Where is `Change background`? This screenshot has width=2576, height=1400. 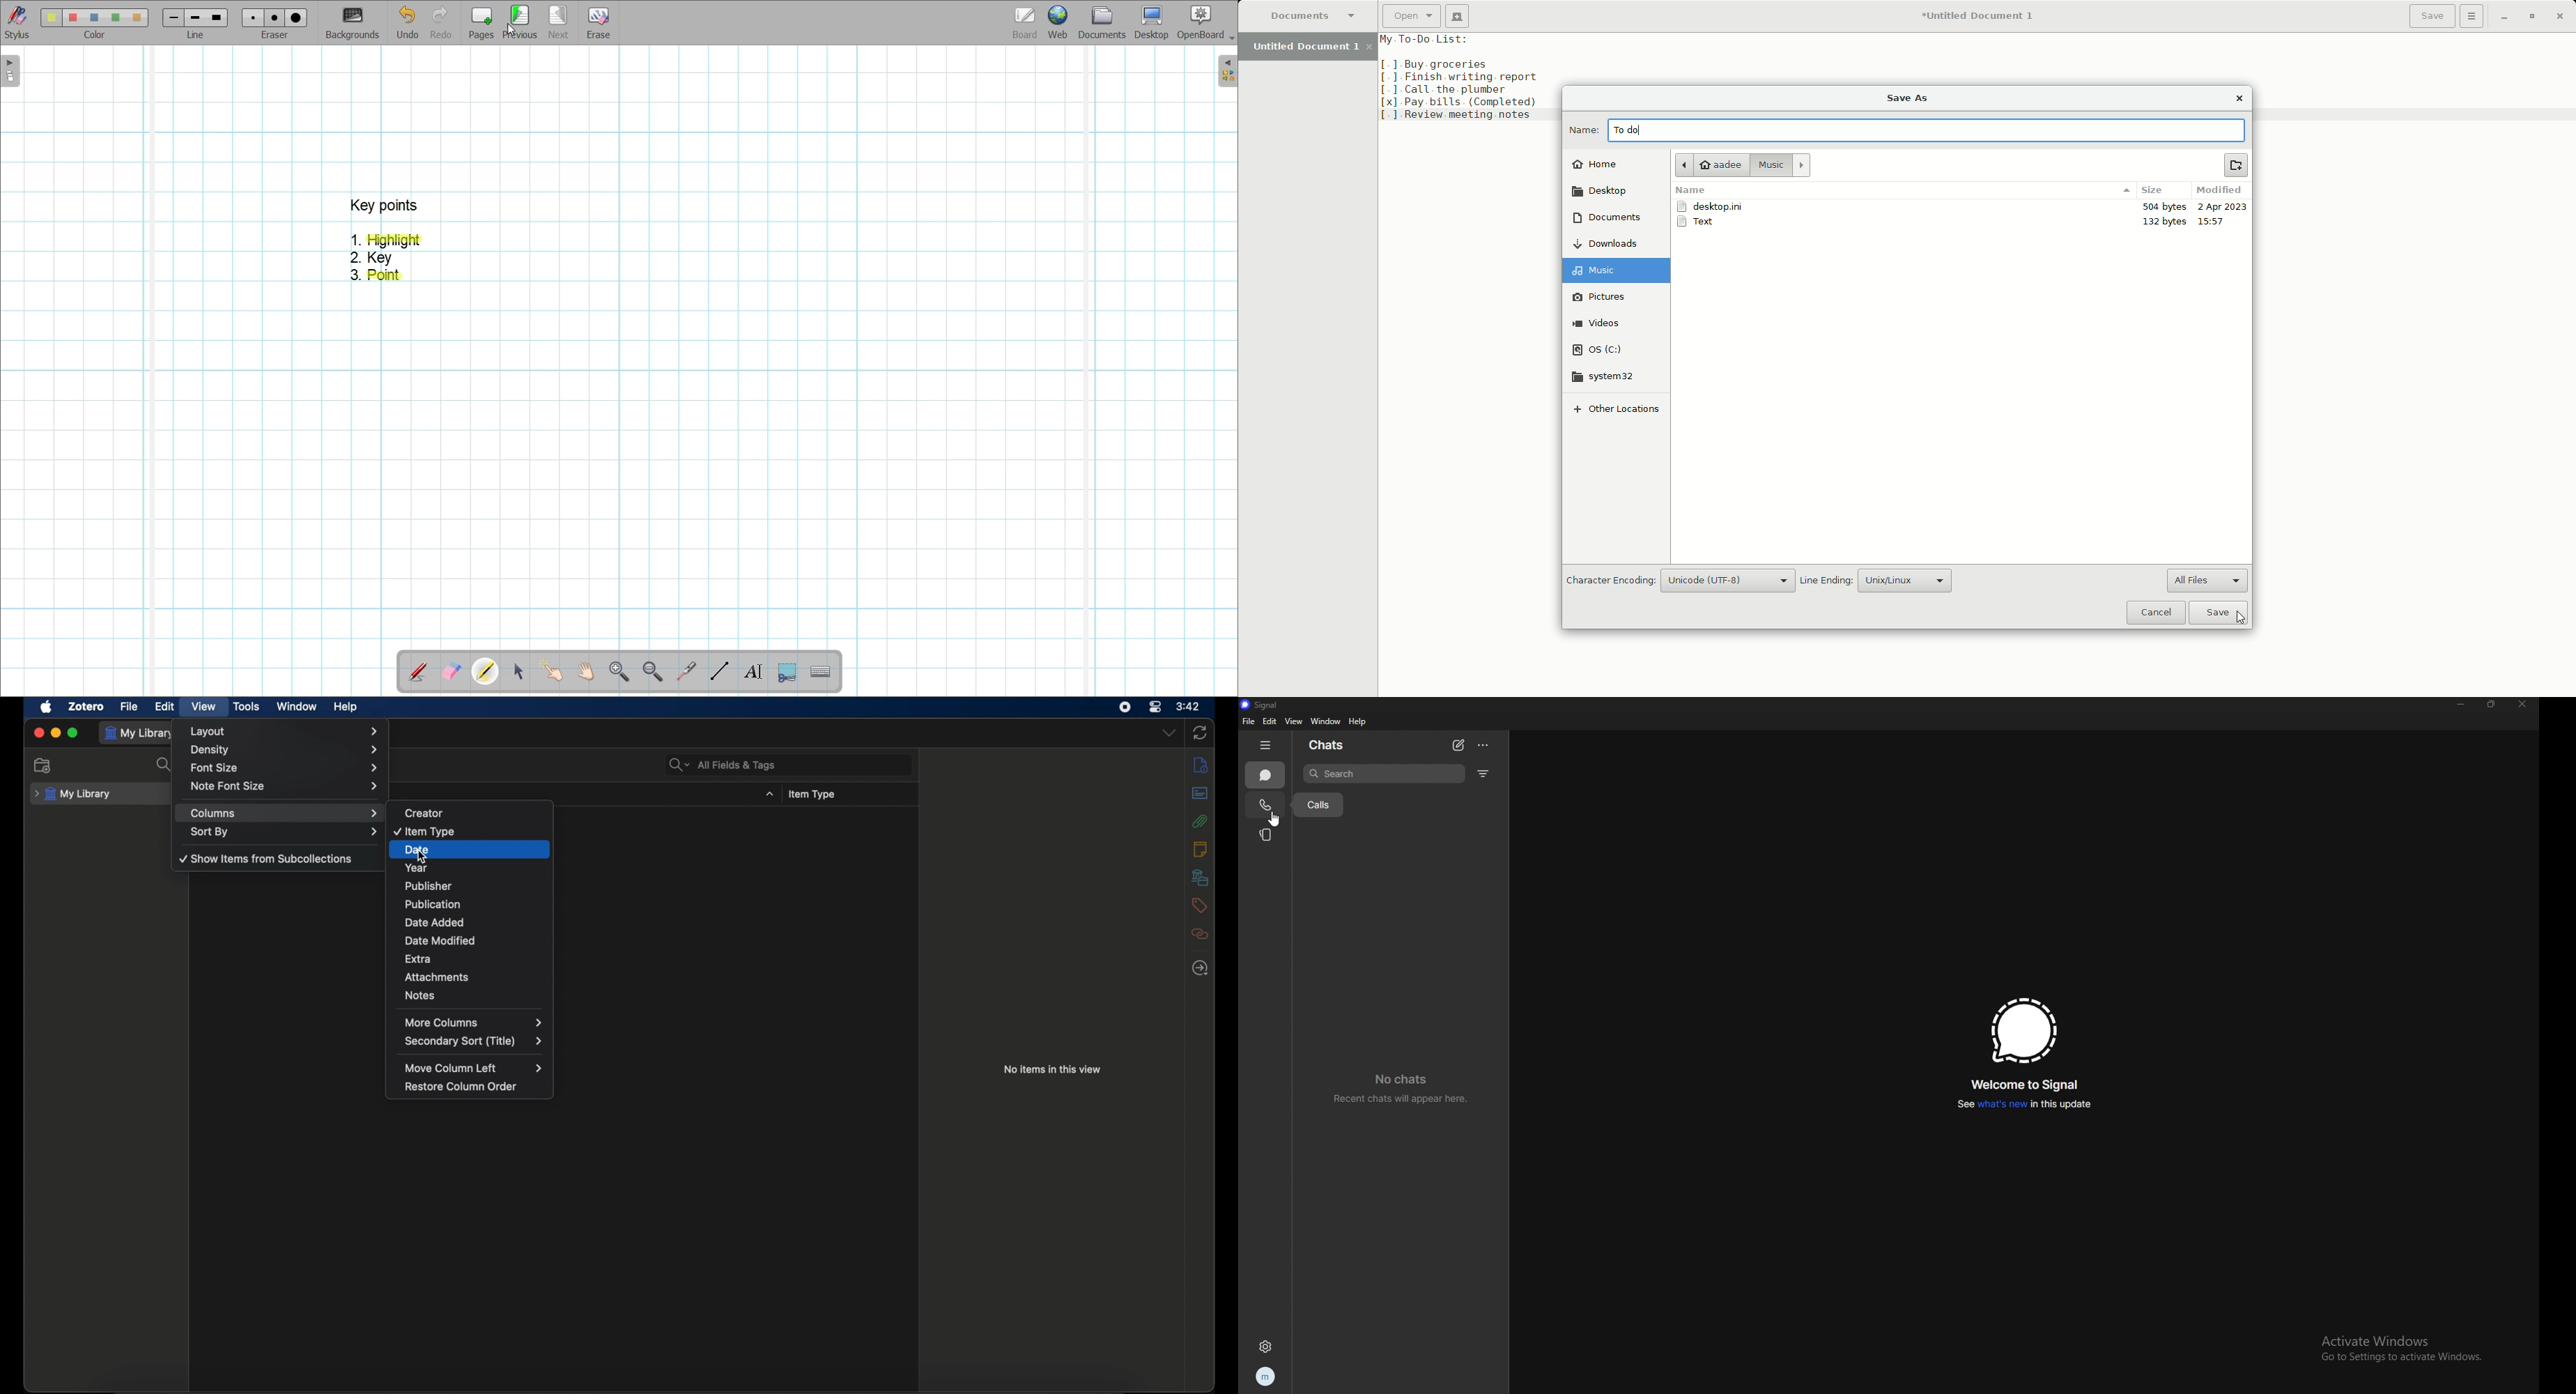 Change background is located at coordinates (352, 23).